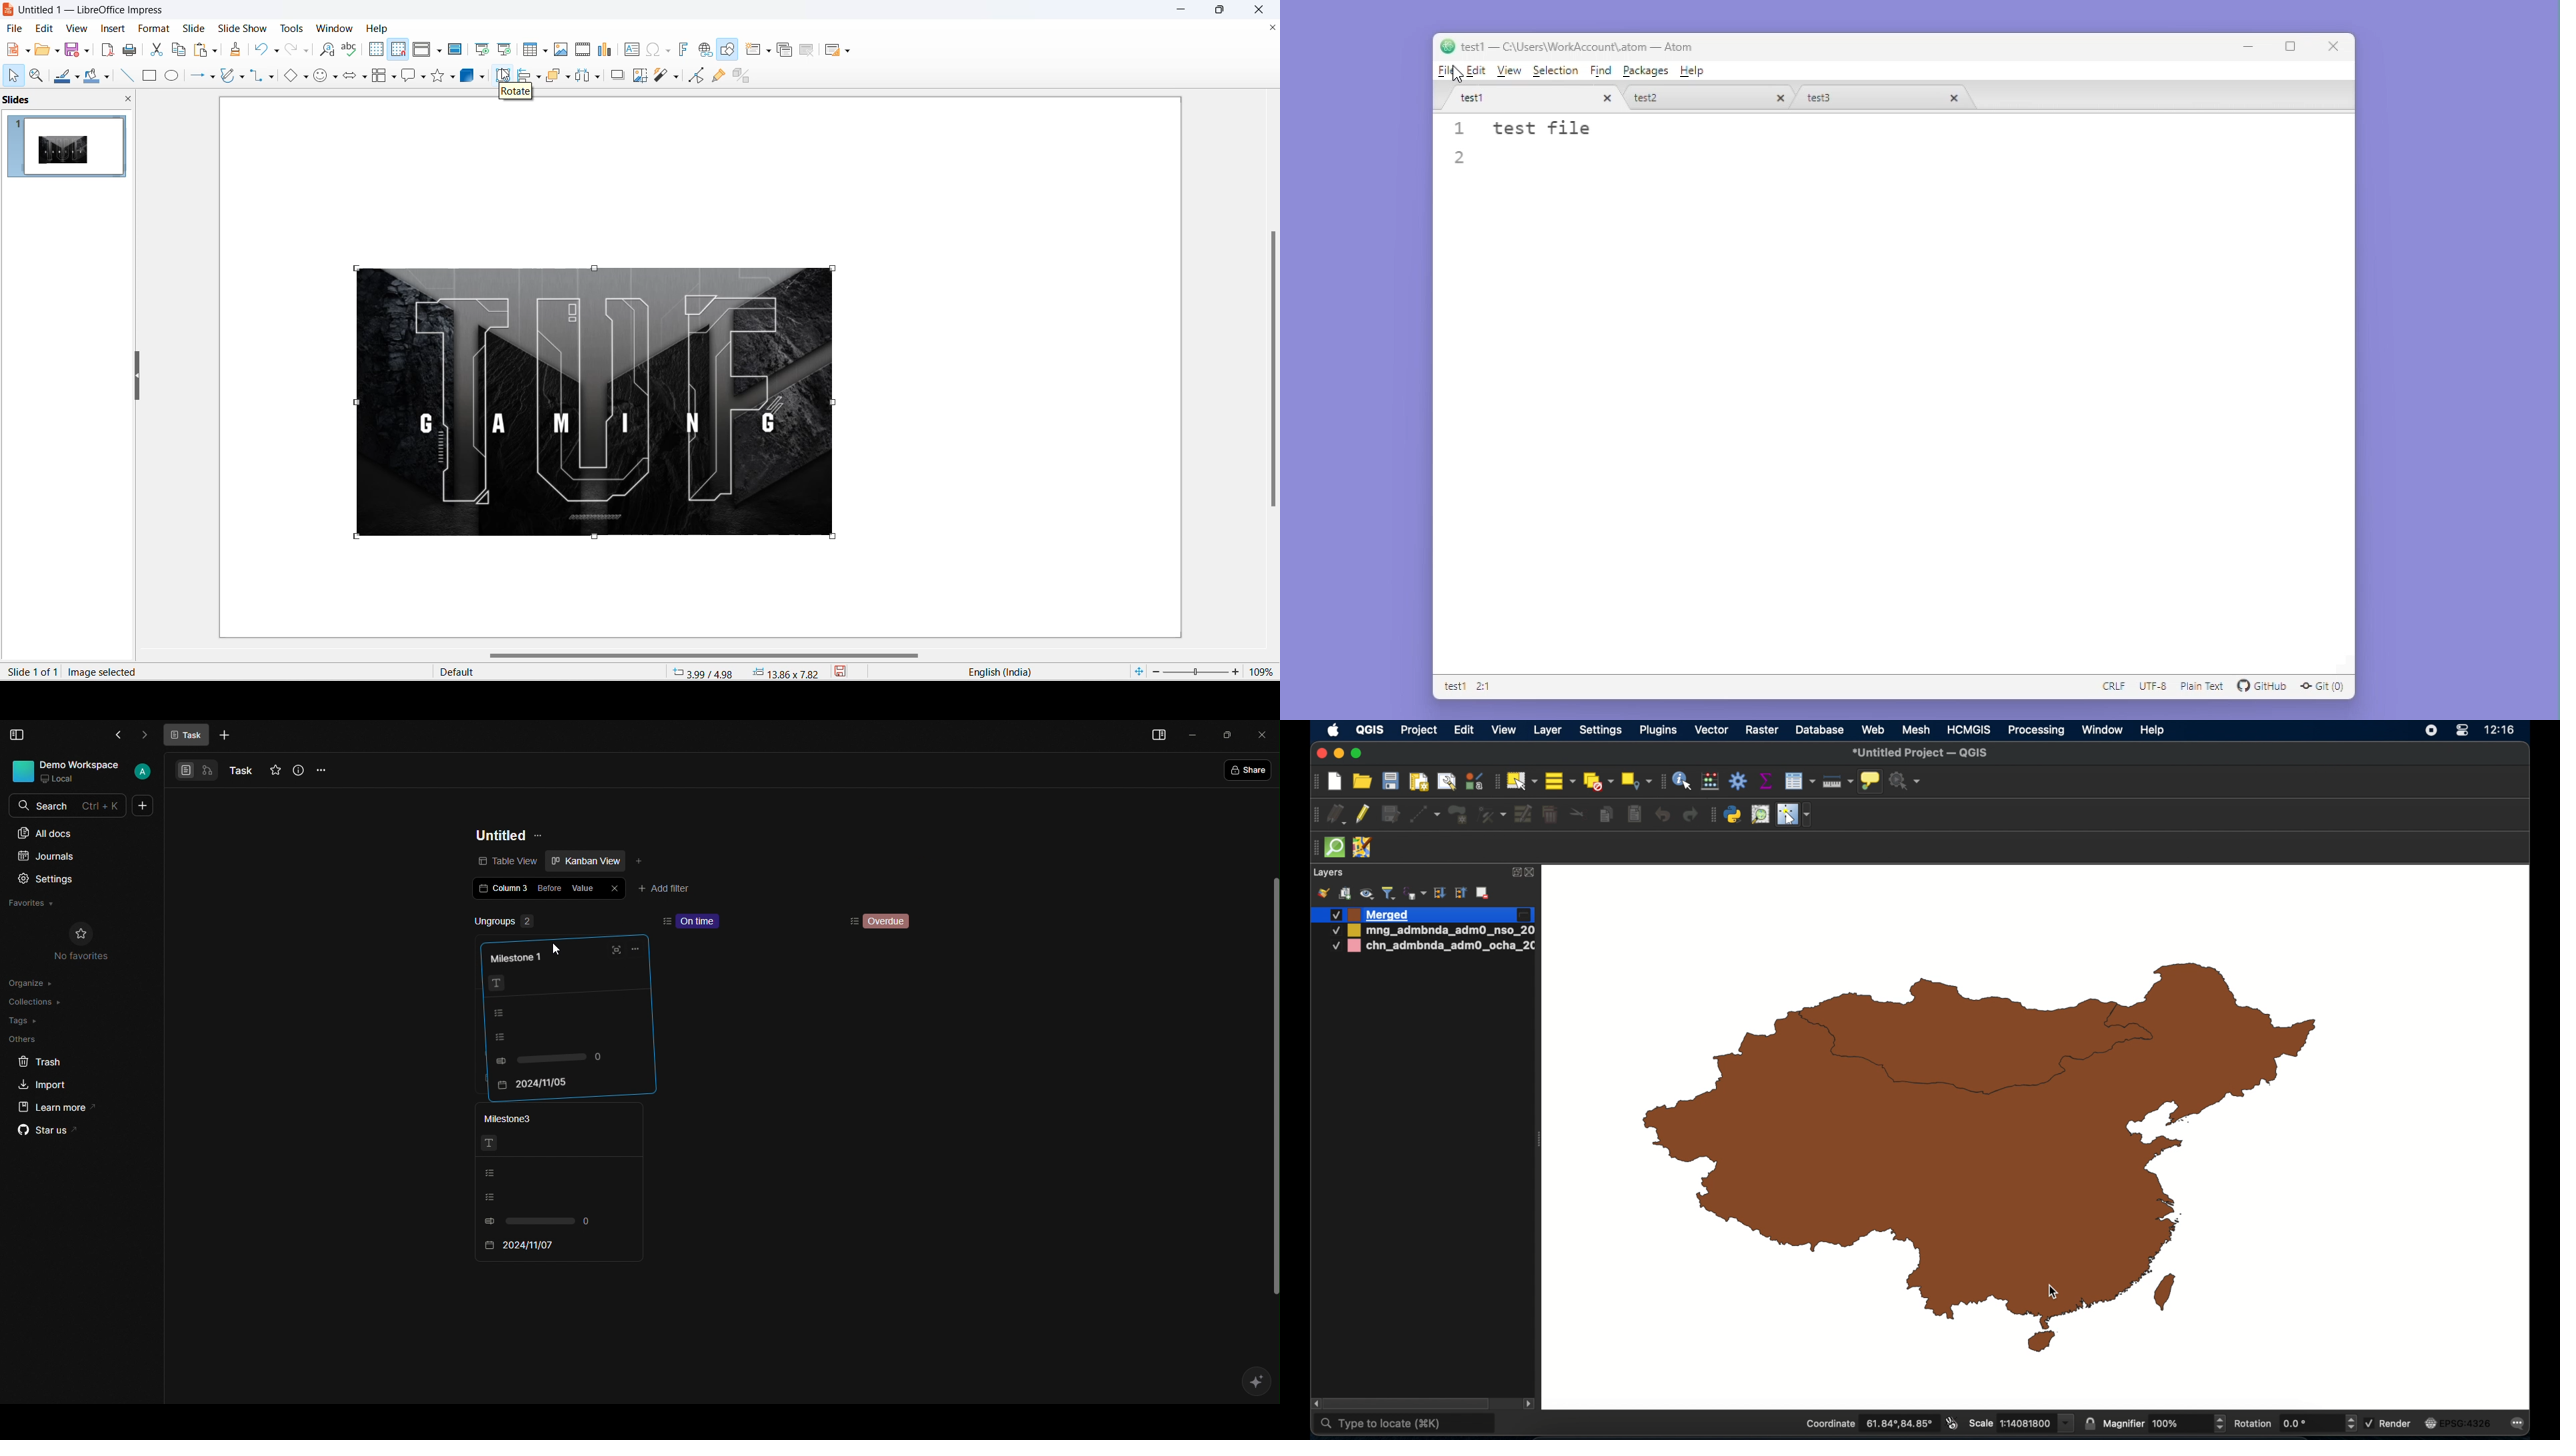 The width and height of the screenshot is (2576, 1456). What do you see at coordinates (365, 78) in the screenshot?
I see `block arrow options` at bounding box center [365, 78].